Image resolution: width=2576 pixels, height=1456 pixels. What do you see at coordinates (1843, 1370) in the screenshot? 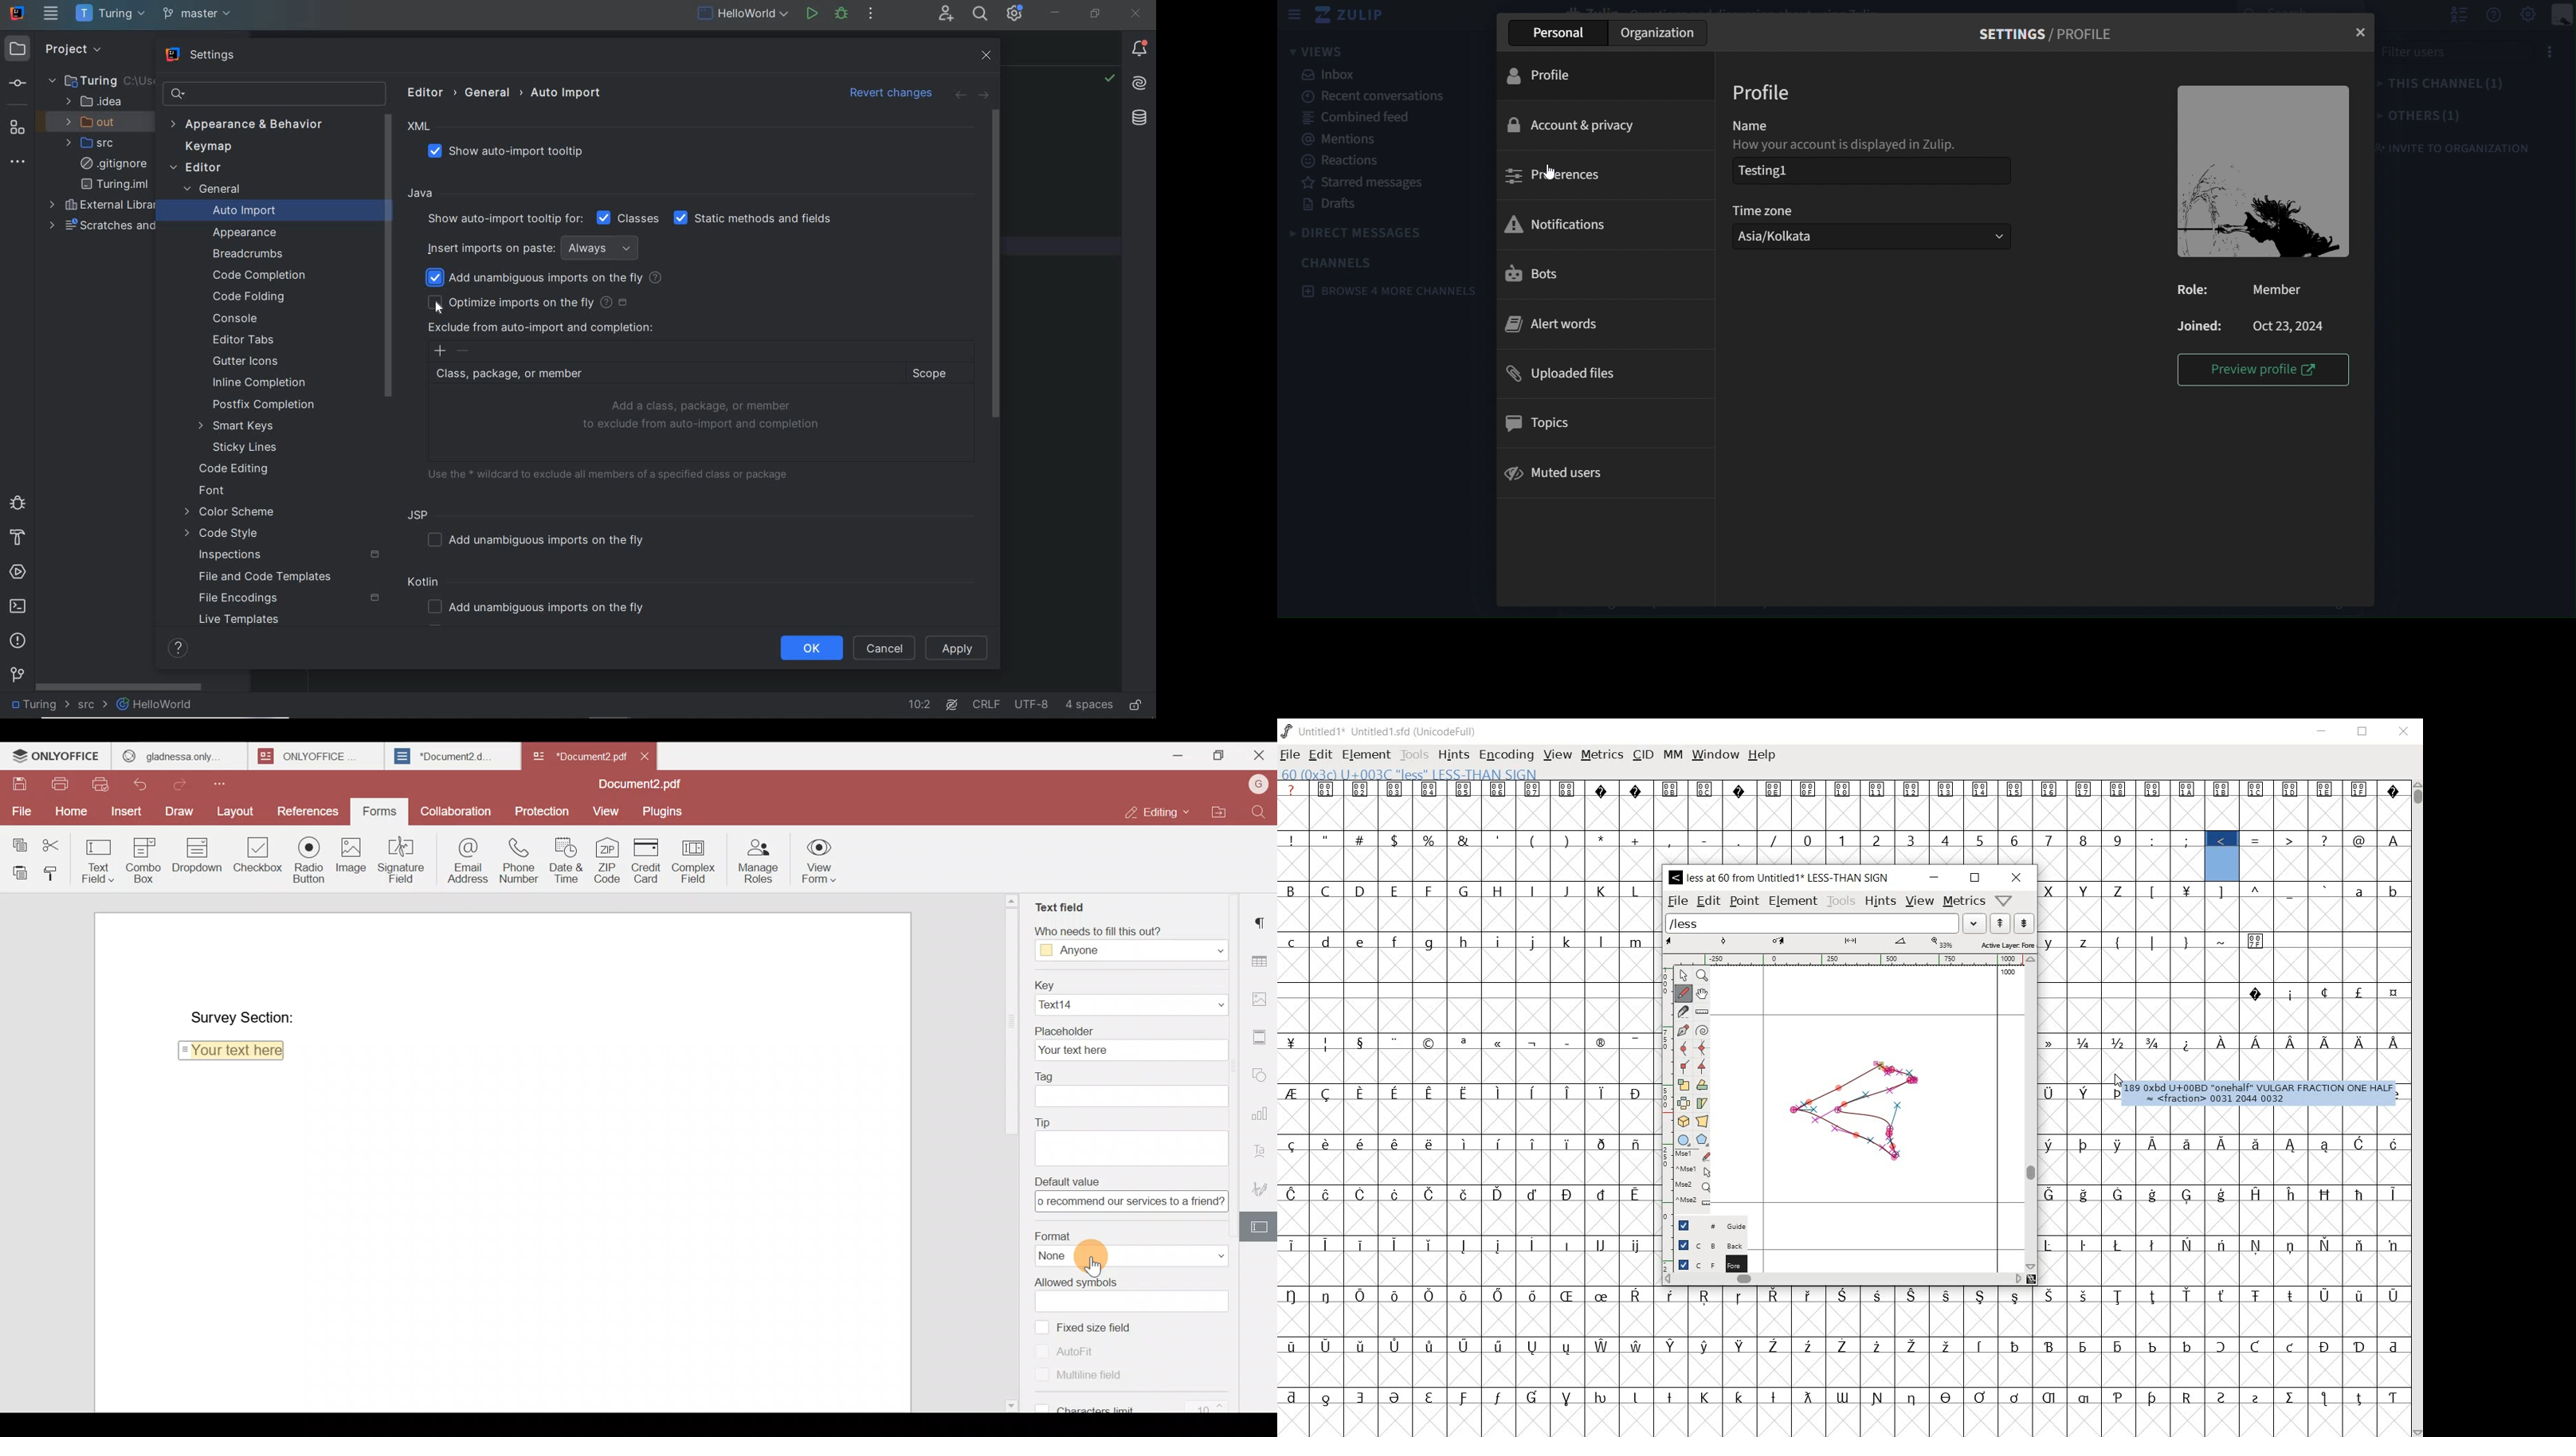
I see `empty cells` at bounding box center [1843, 1370].